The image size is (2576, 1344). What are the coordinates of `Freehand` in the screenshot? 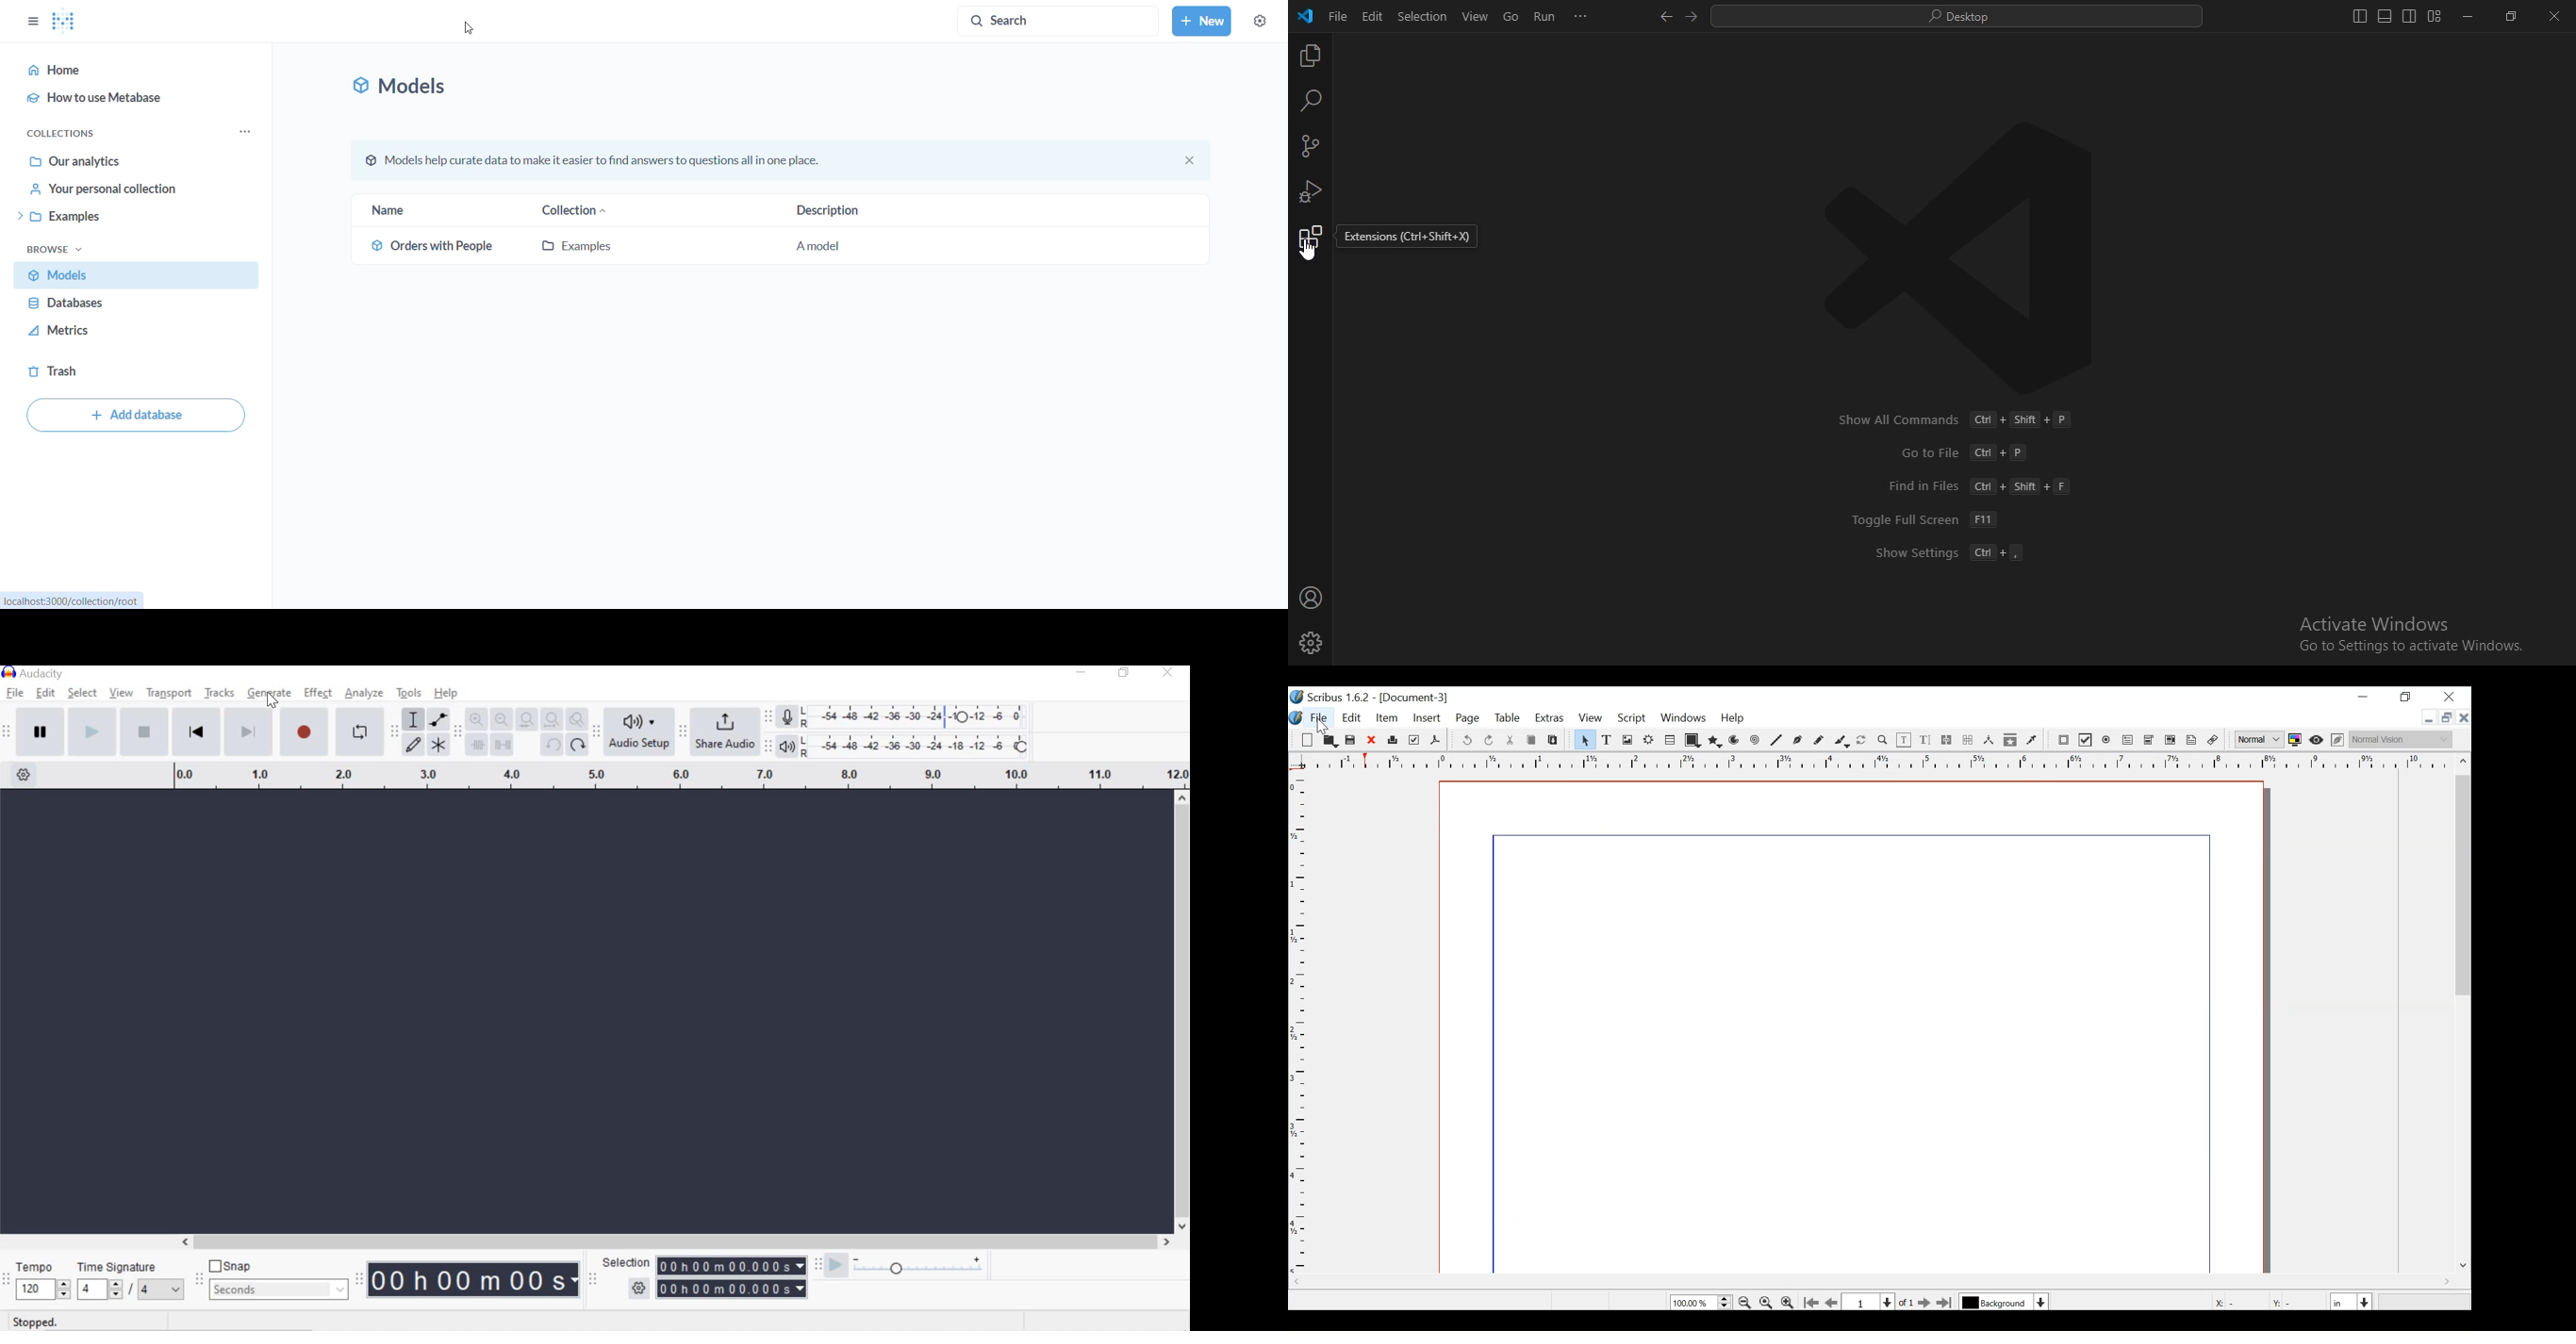 It's located at (1818, 741).